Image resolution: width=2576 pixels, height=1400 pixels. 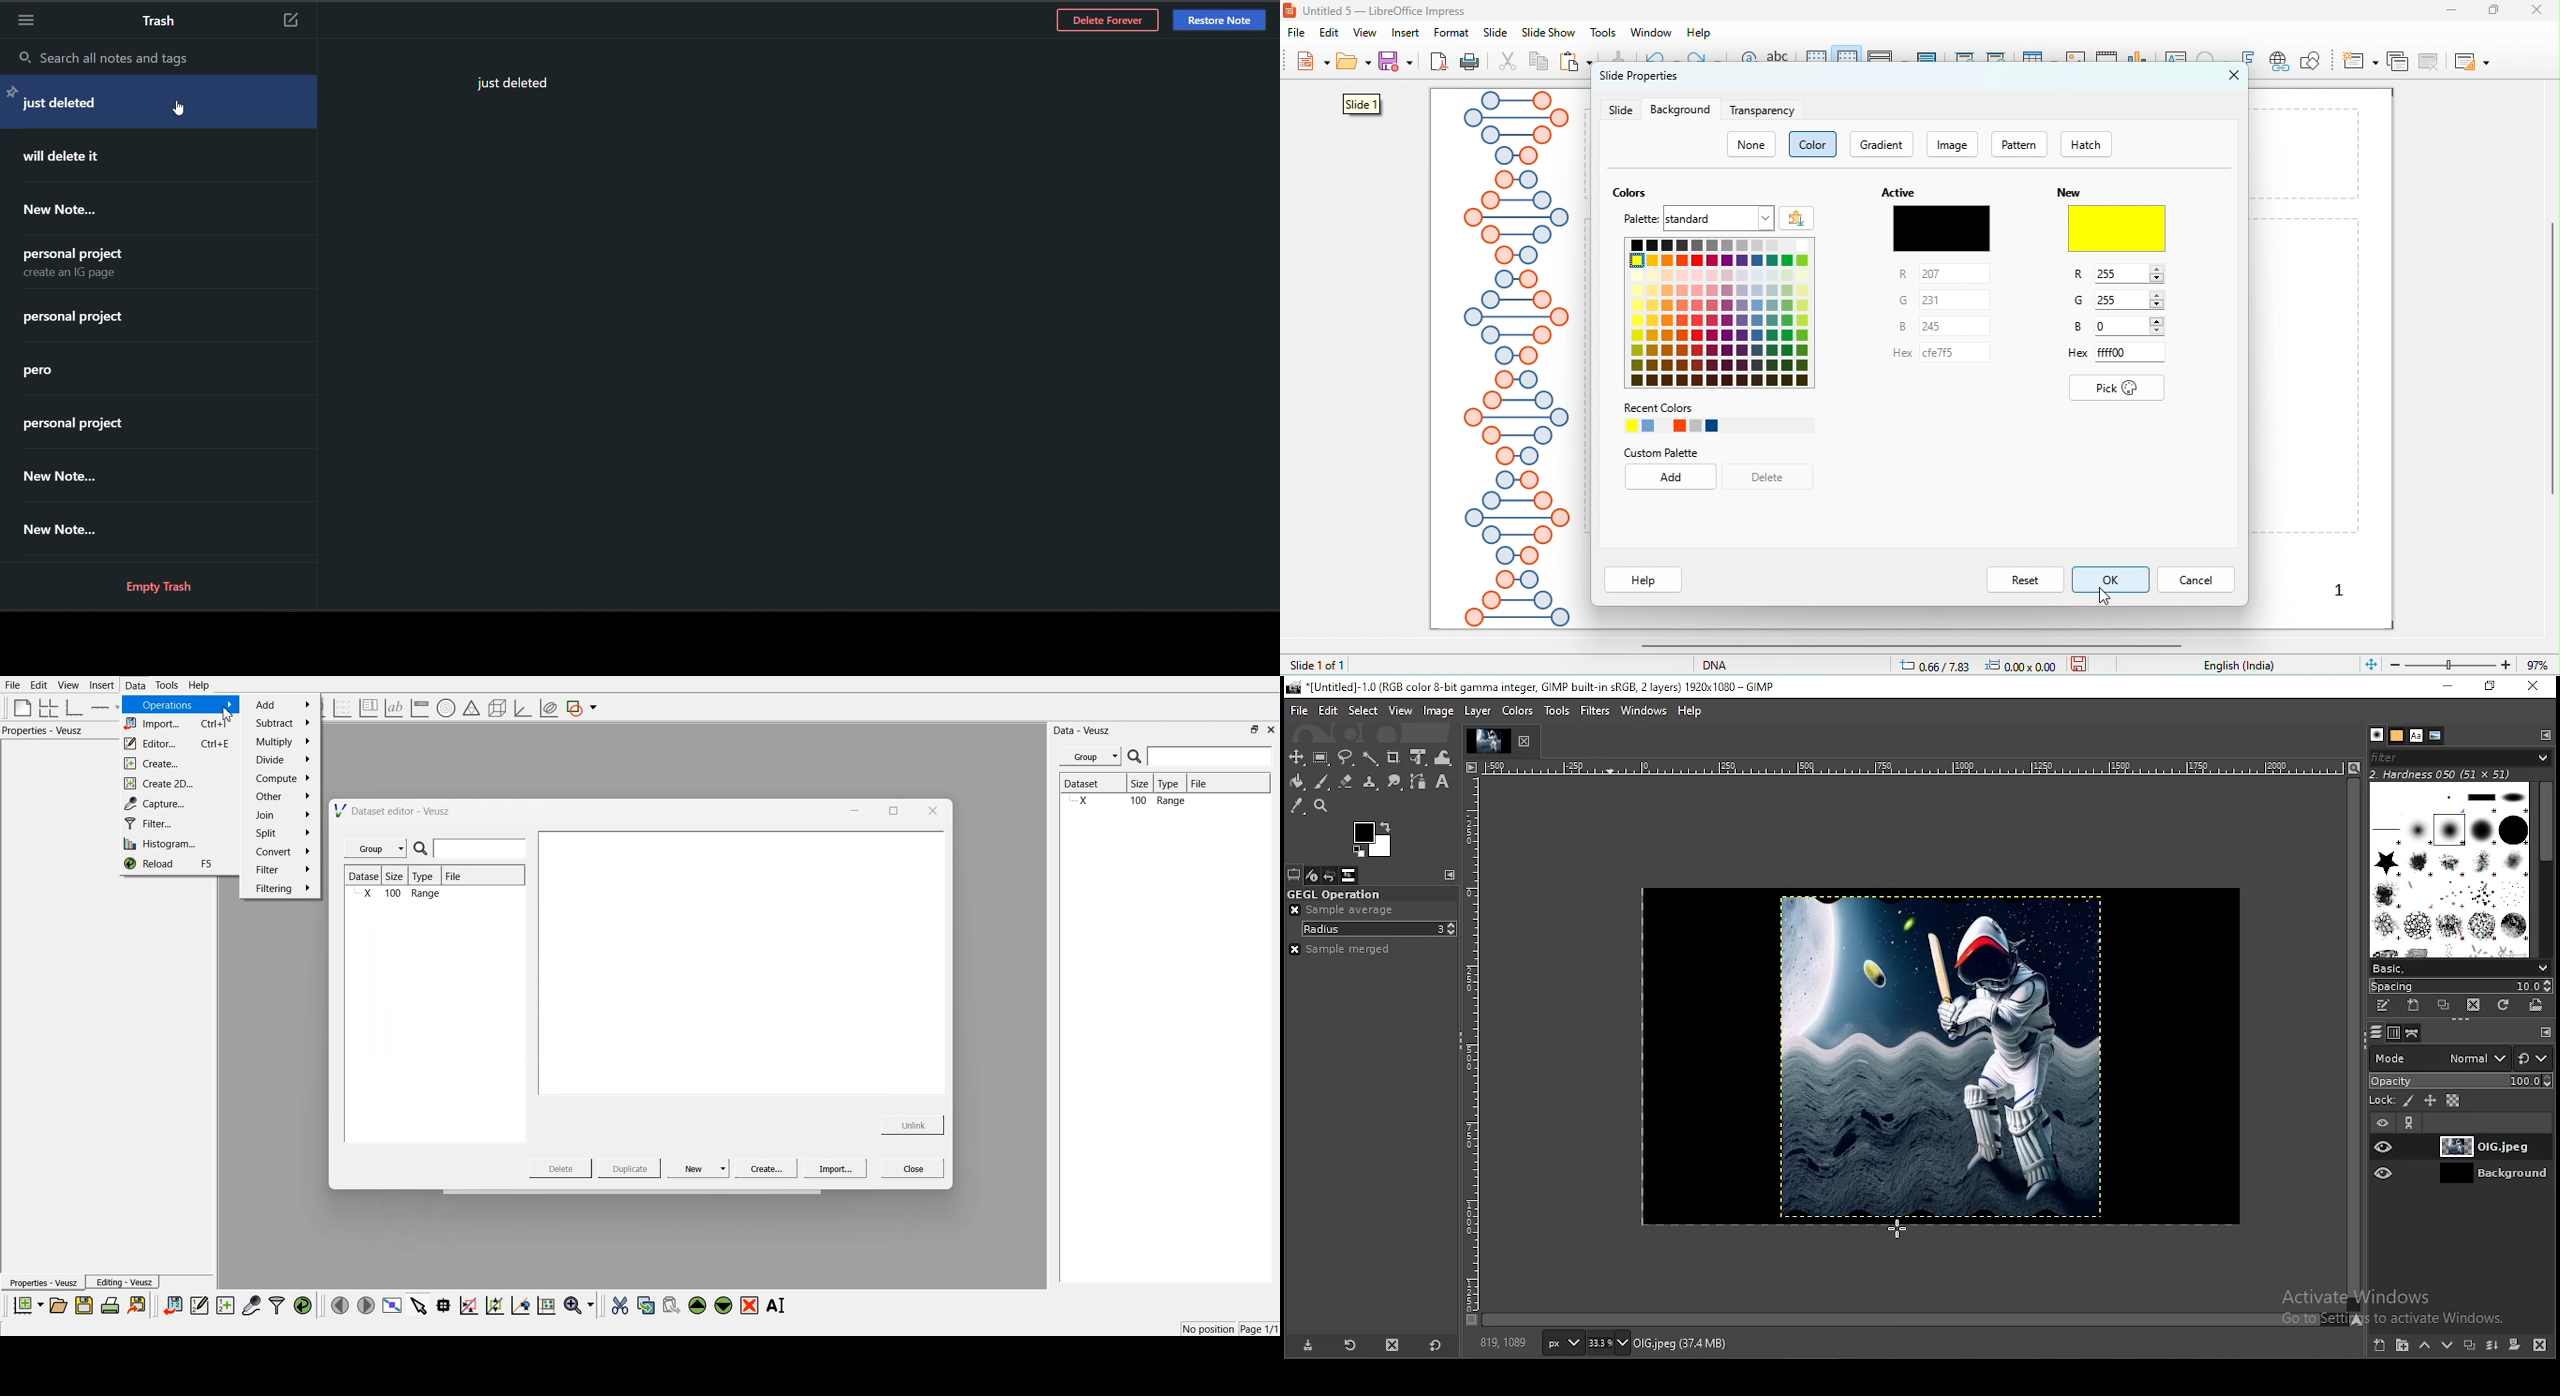 I want to click on background, so click(x=1680, y=110).